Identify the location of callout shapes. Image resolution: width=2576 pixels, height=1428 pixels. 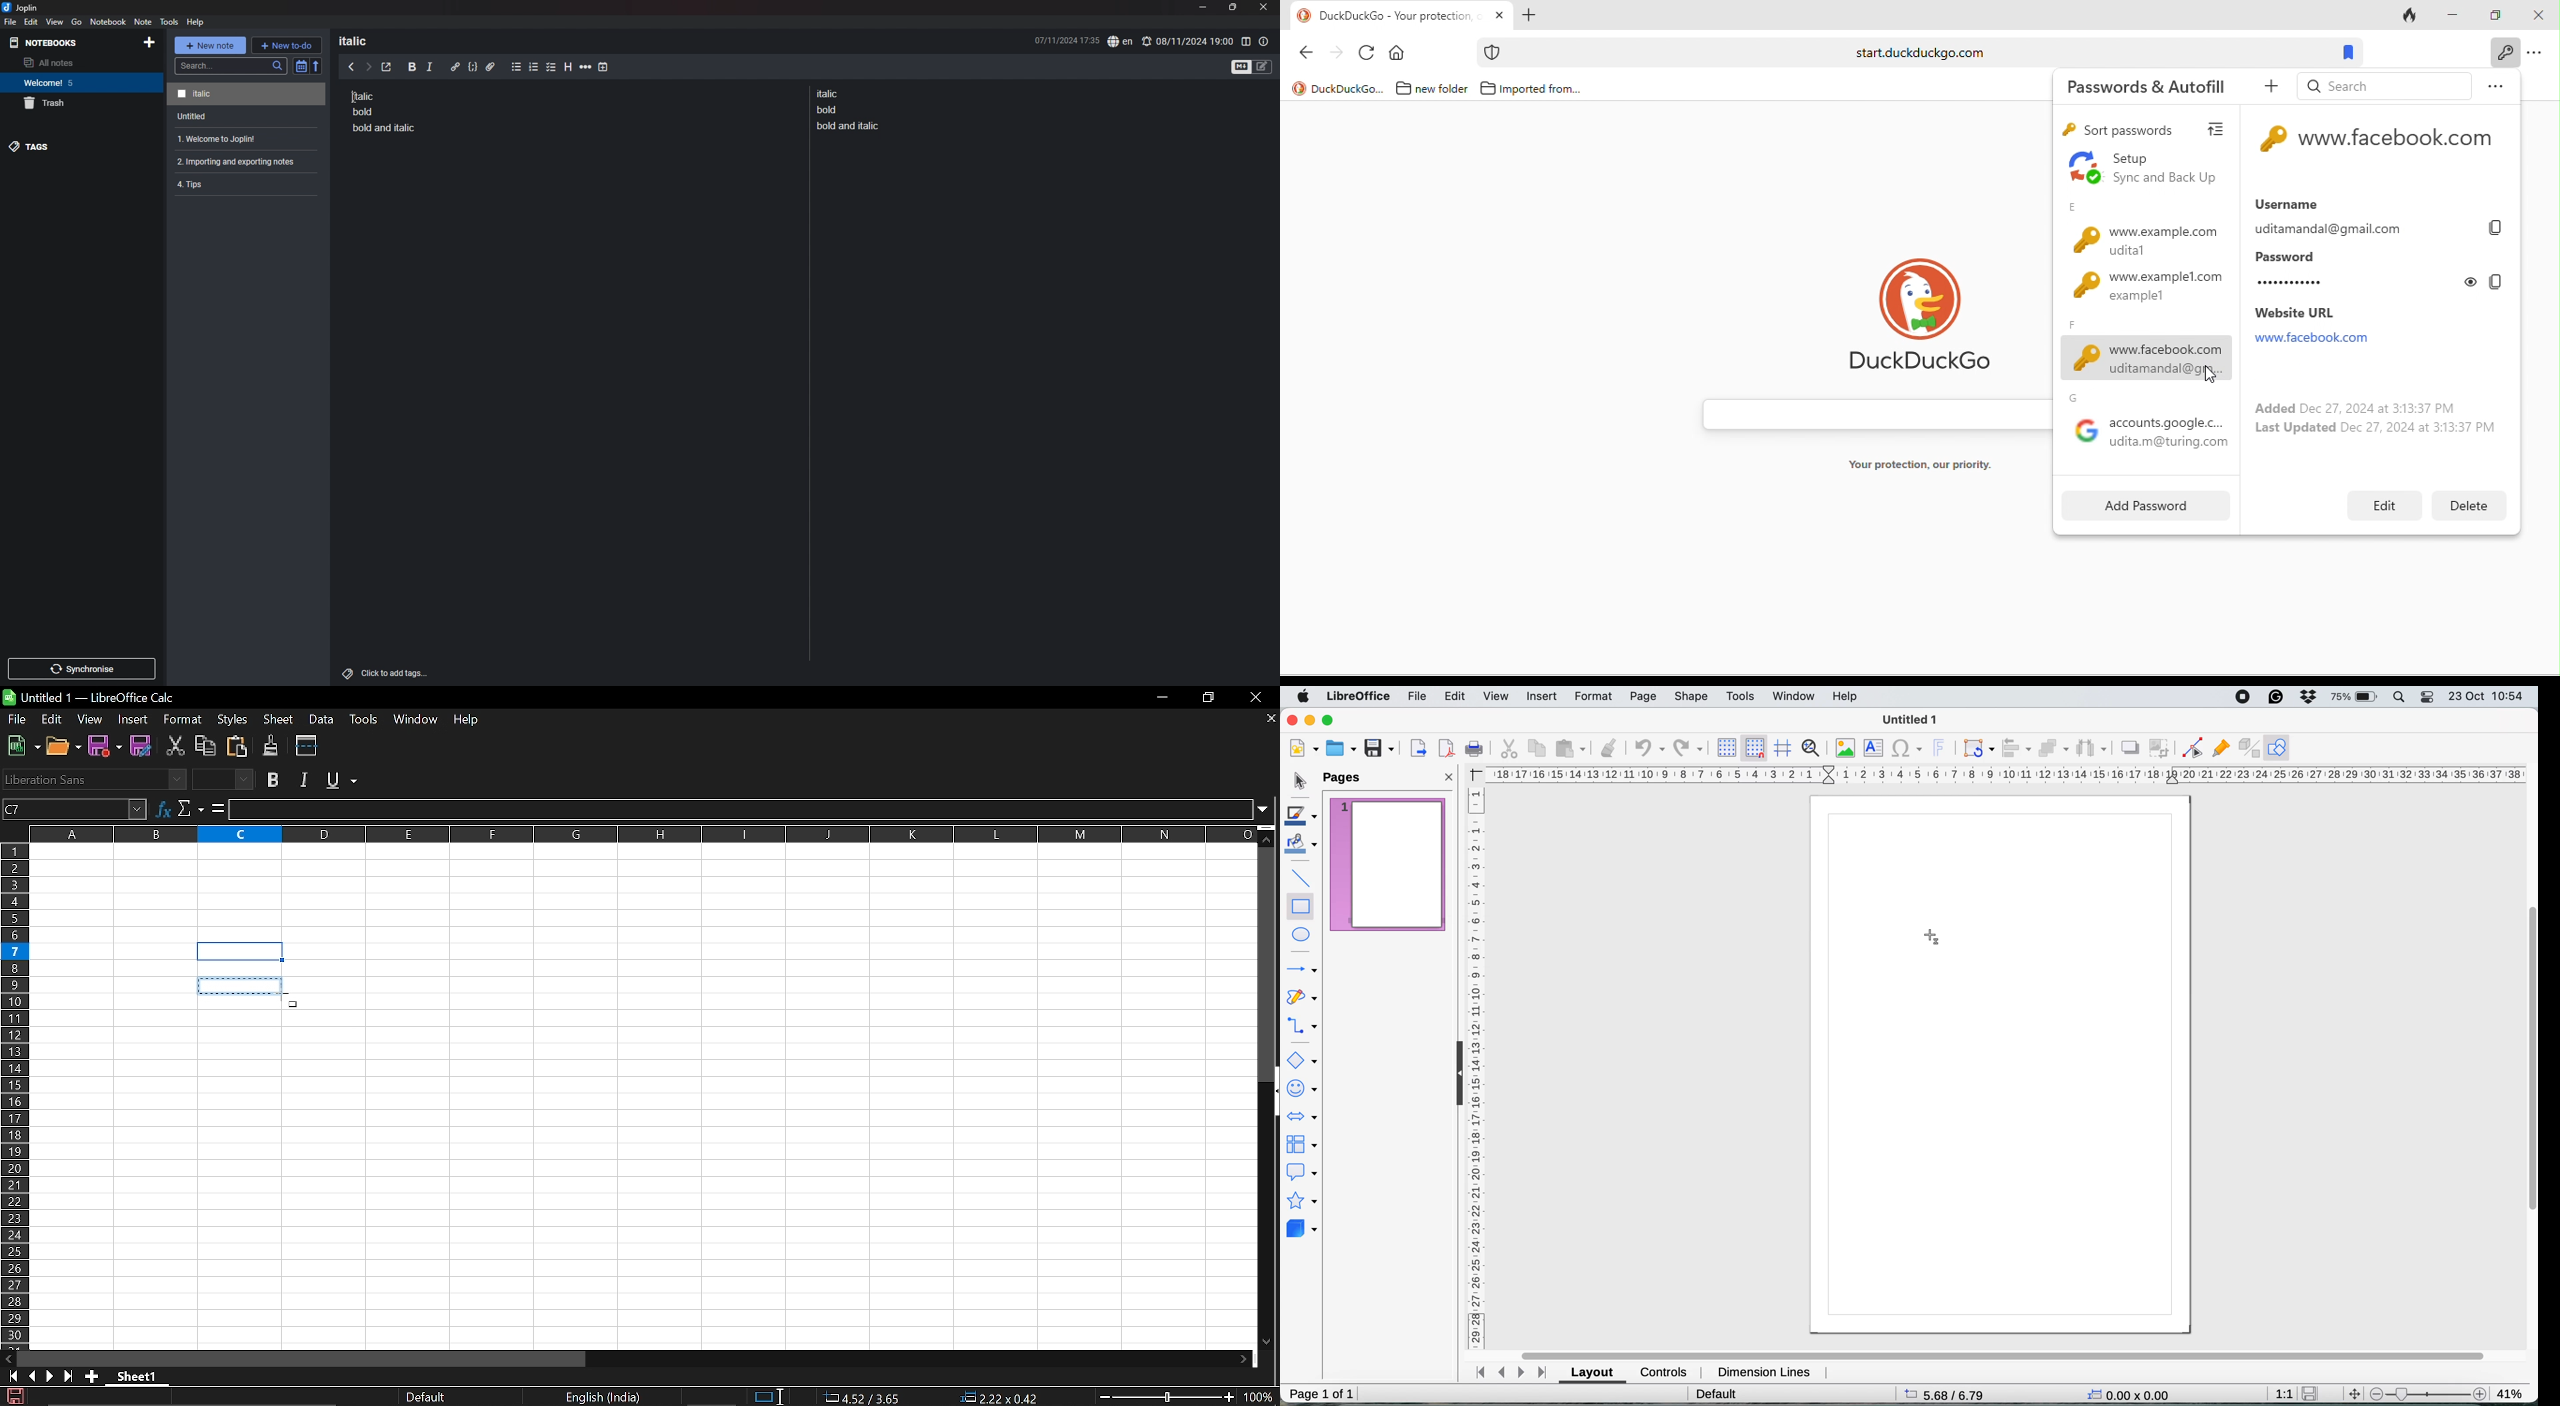
(1302, 1172).